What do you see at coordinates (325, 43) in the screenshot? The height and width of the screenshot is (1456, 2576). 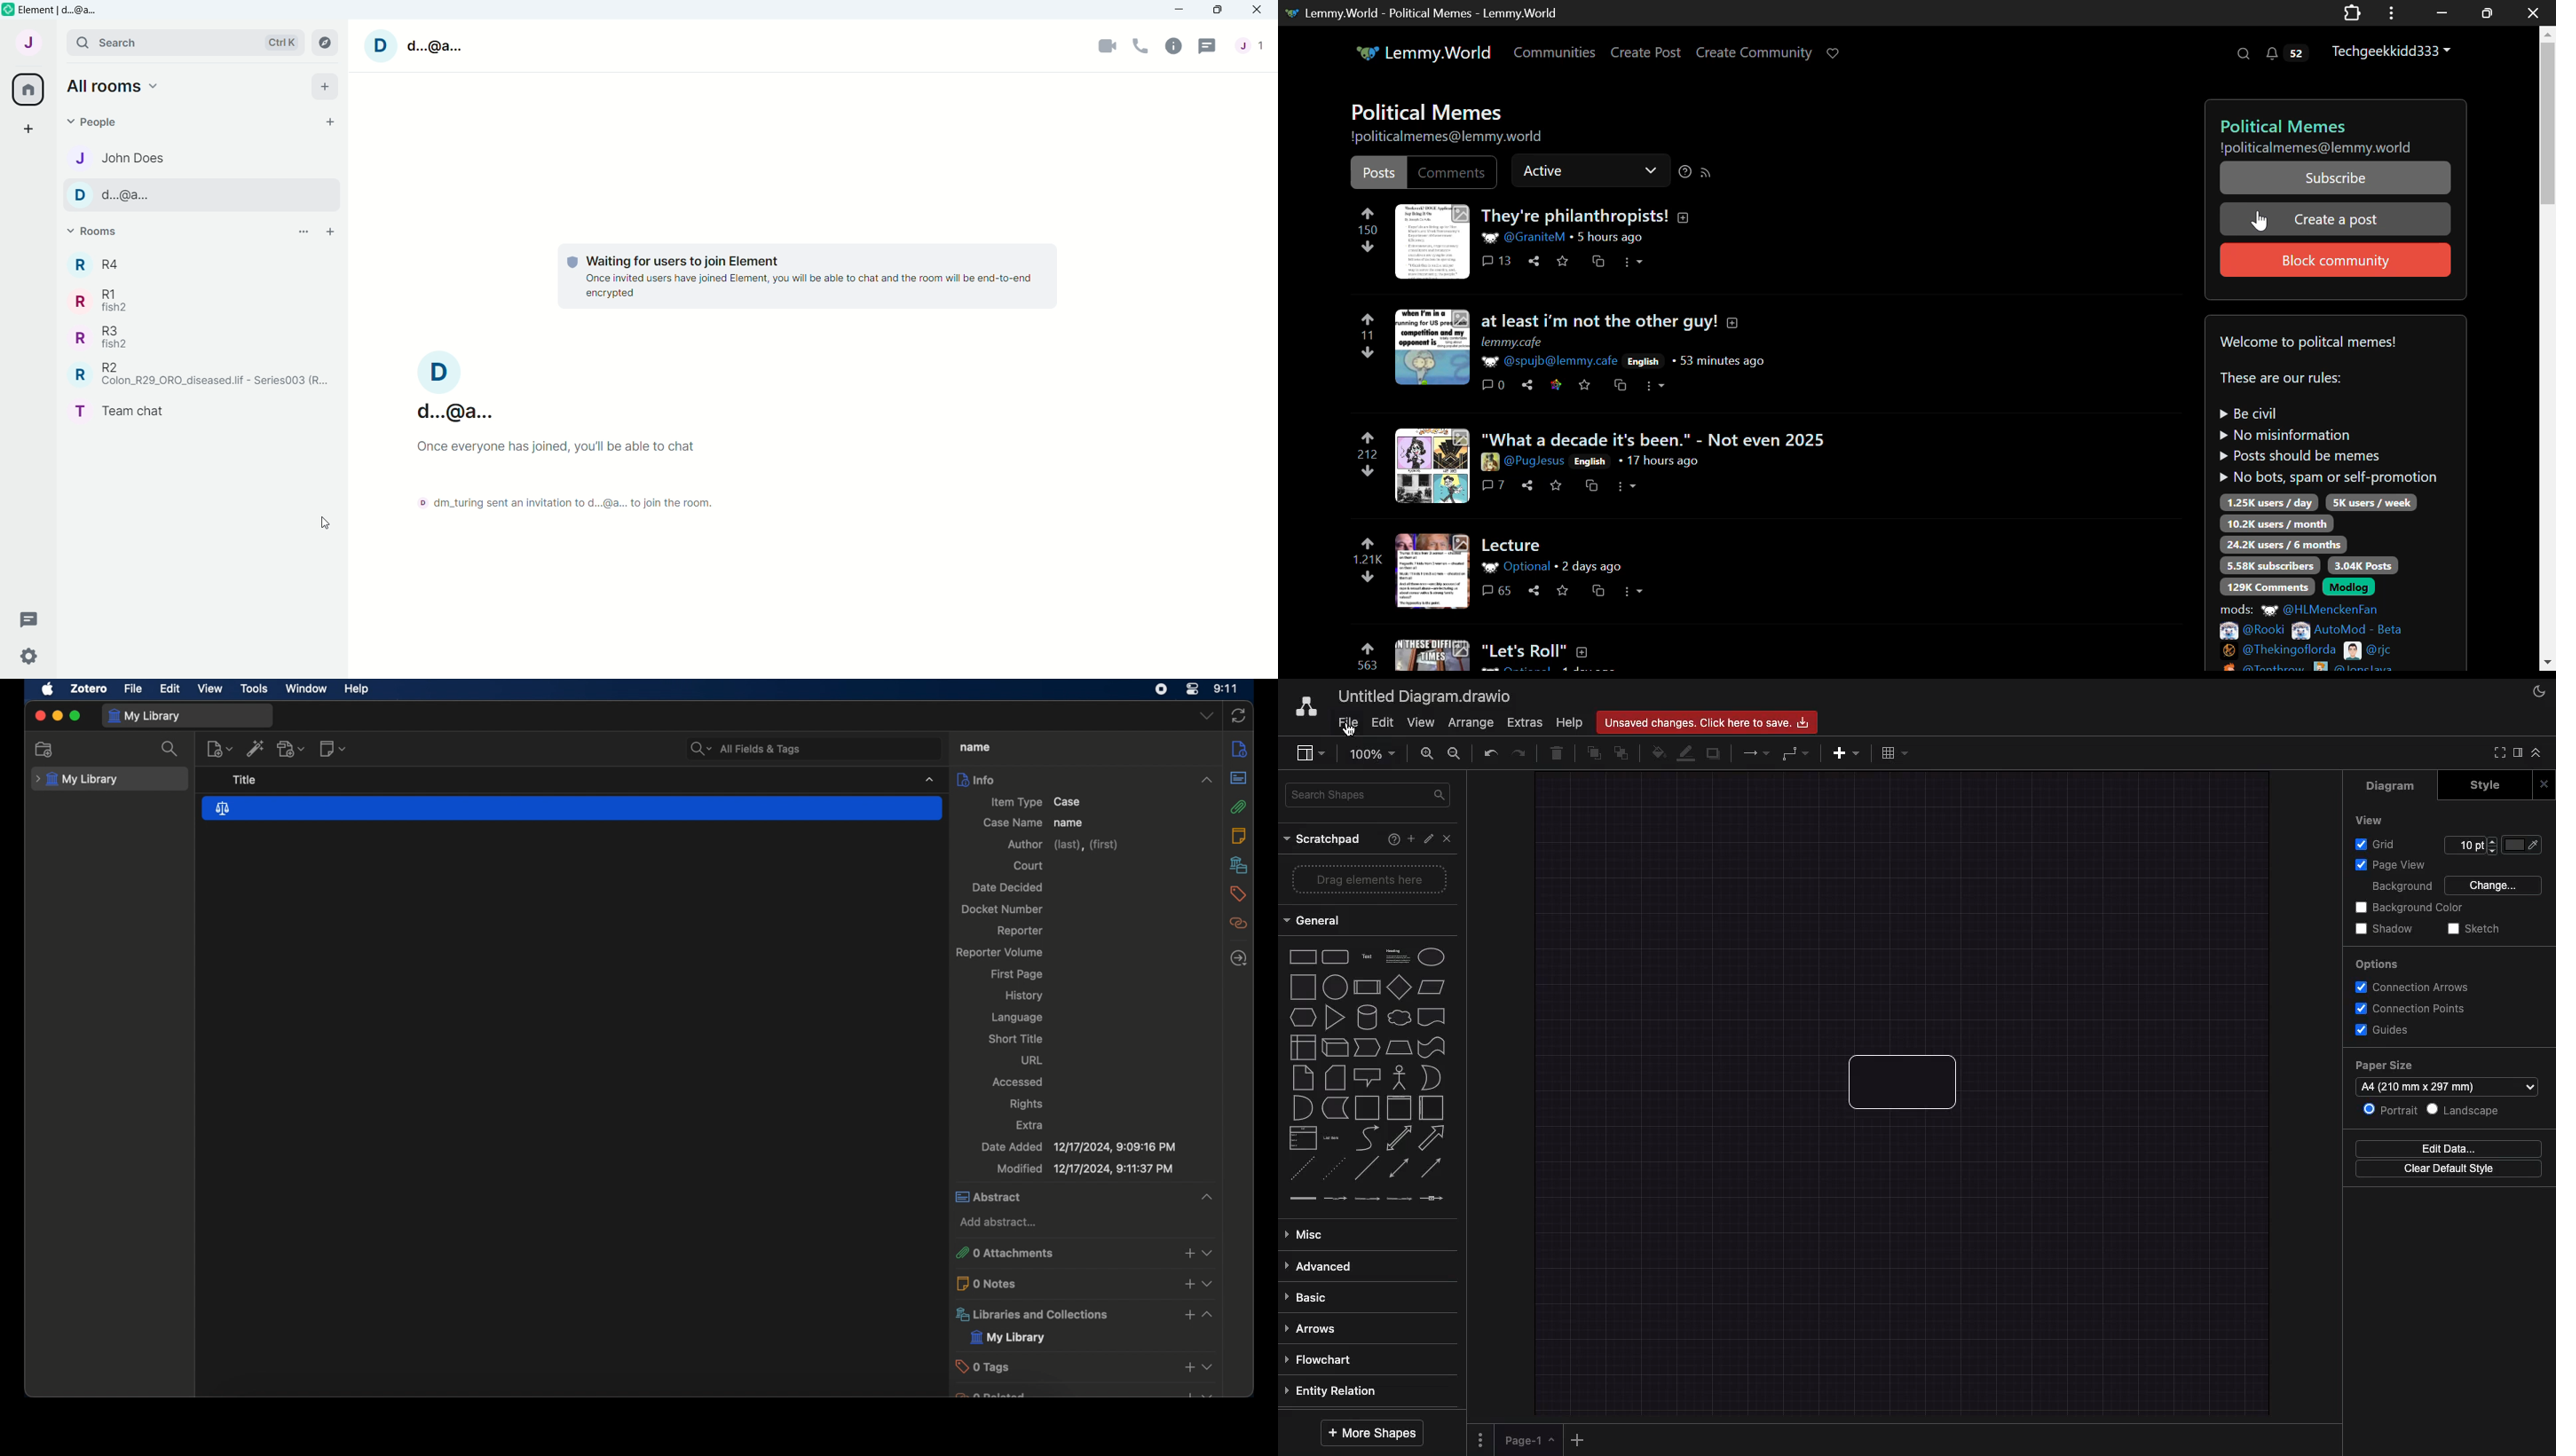 I see `explore rooms` at bounding box center [325, 43].